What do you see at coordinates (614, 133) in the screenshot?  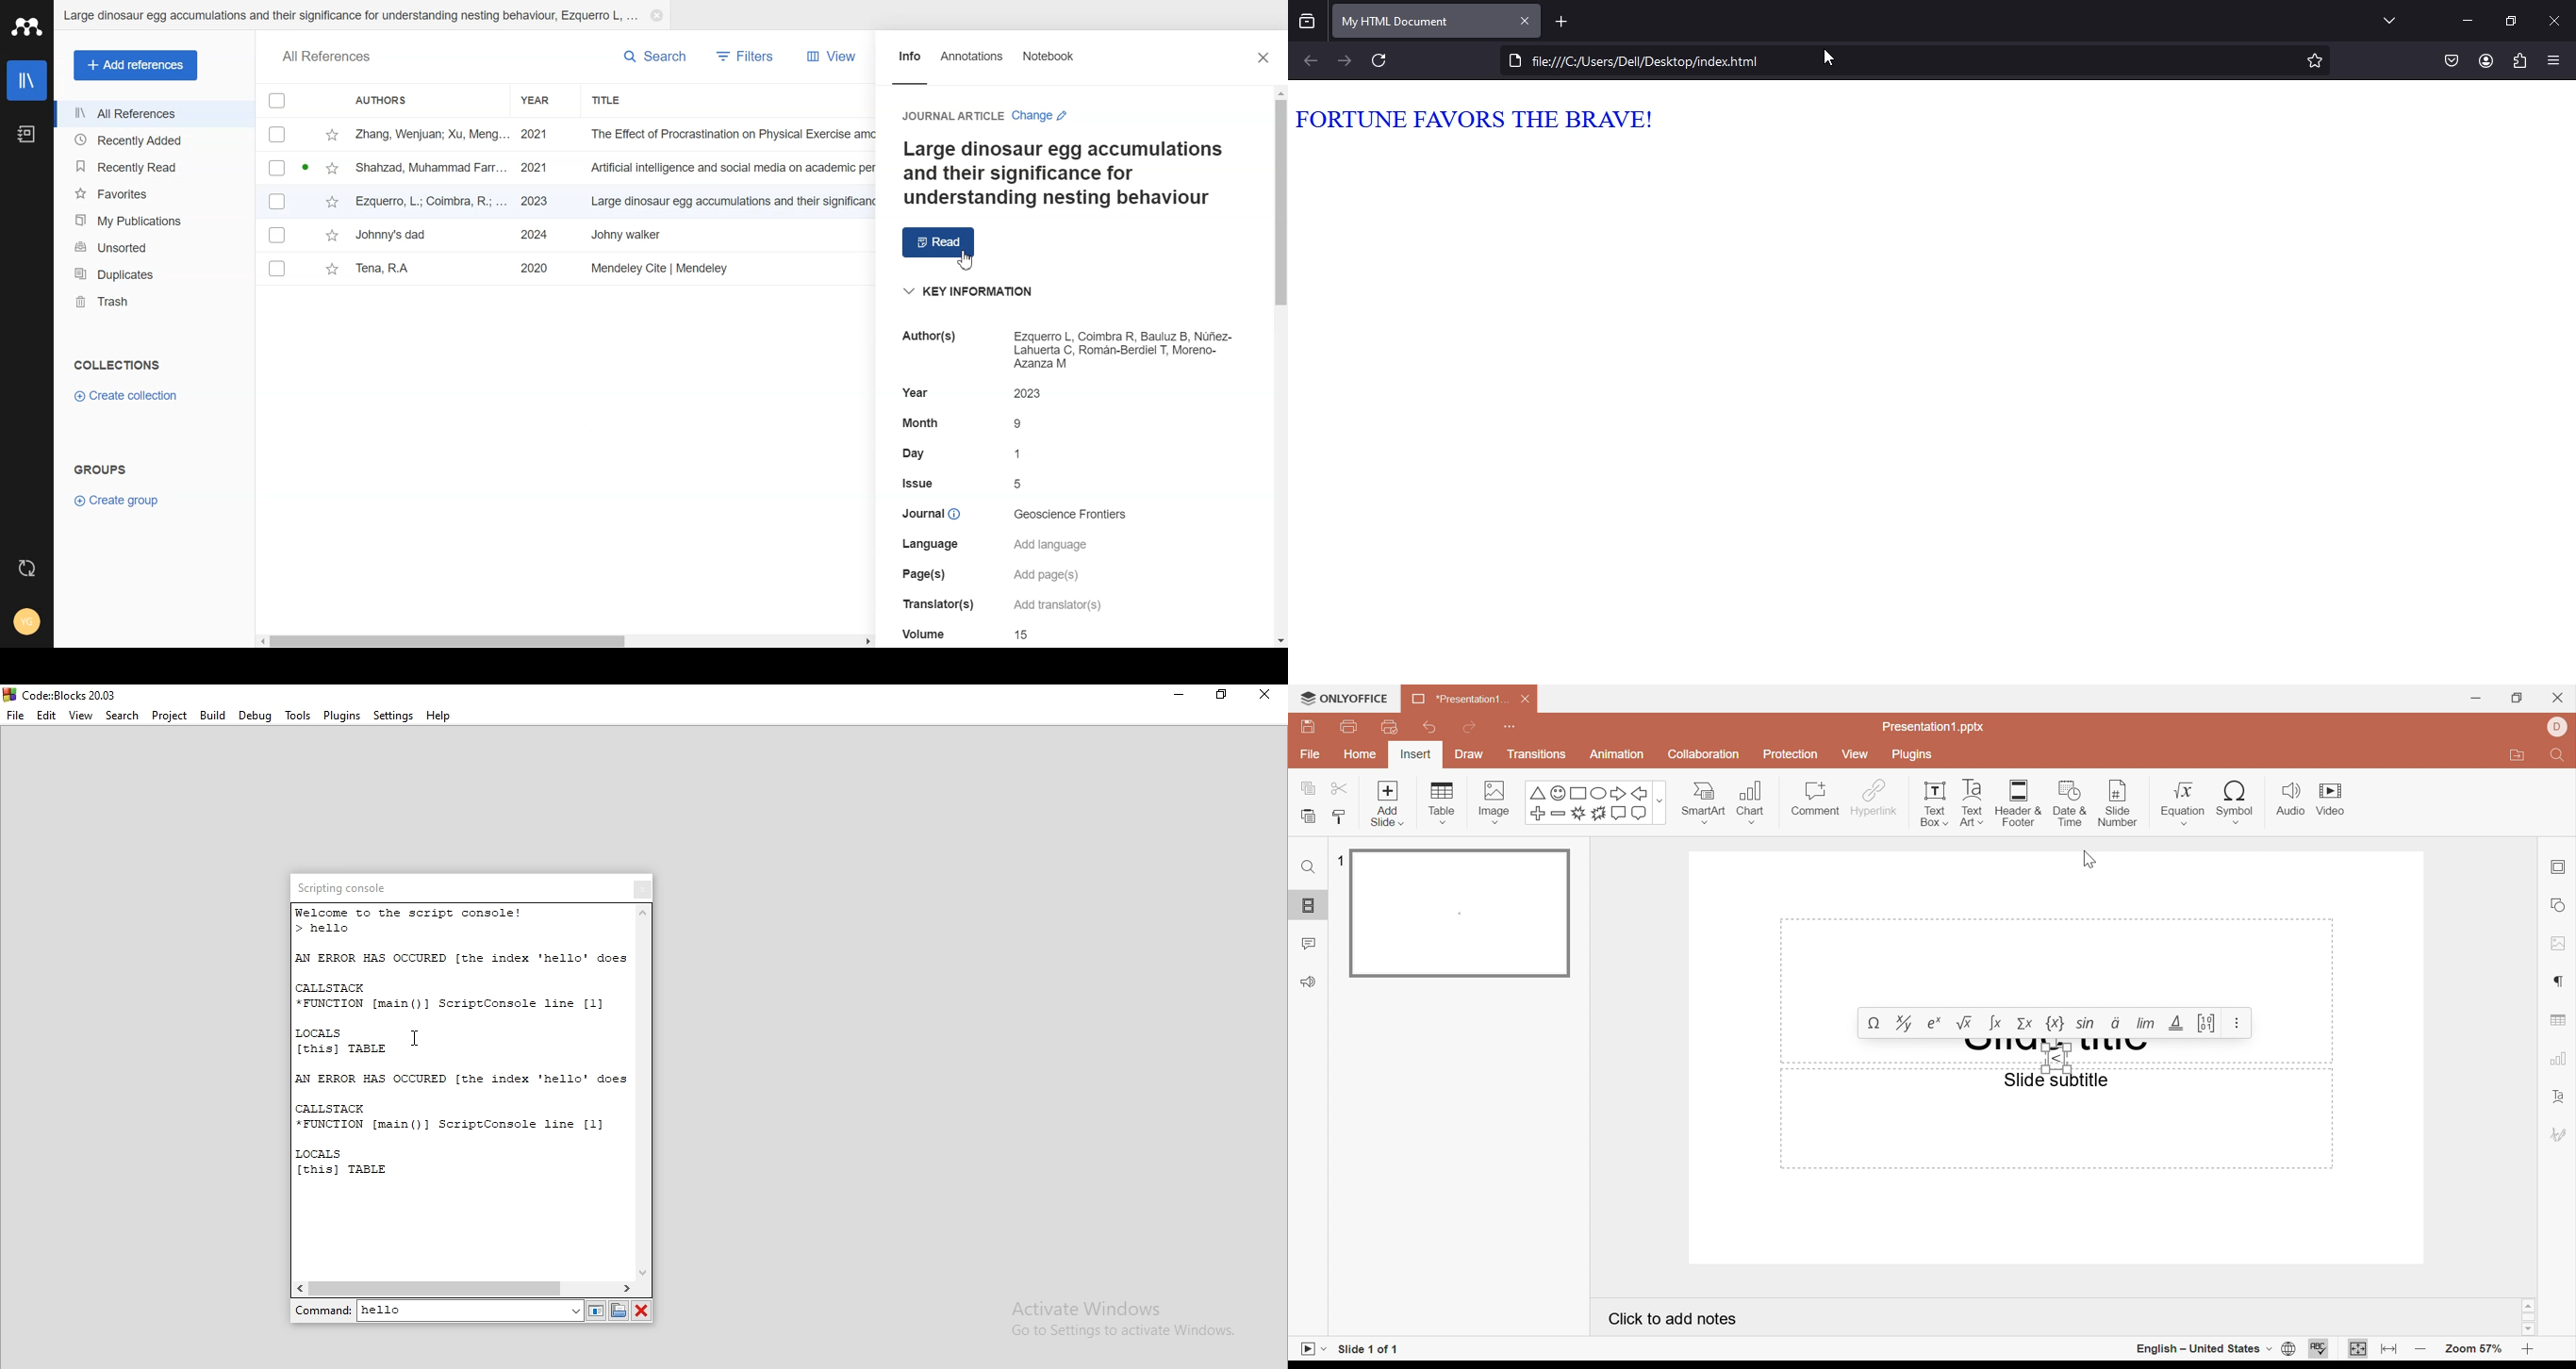 I see `File` at bounding box center [614, 133].